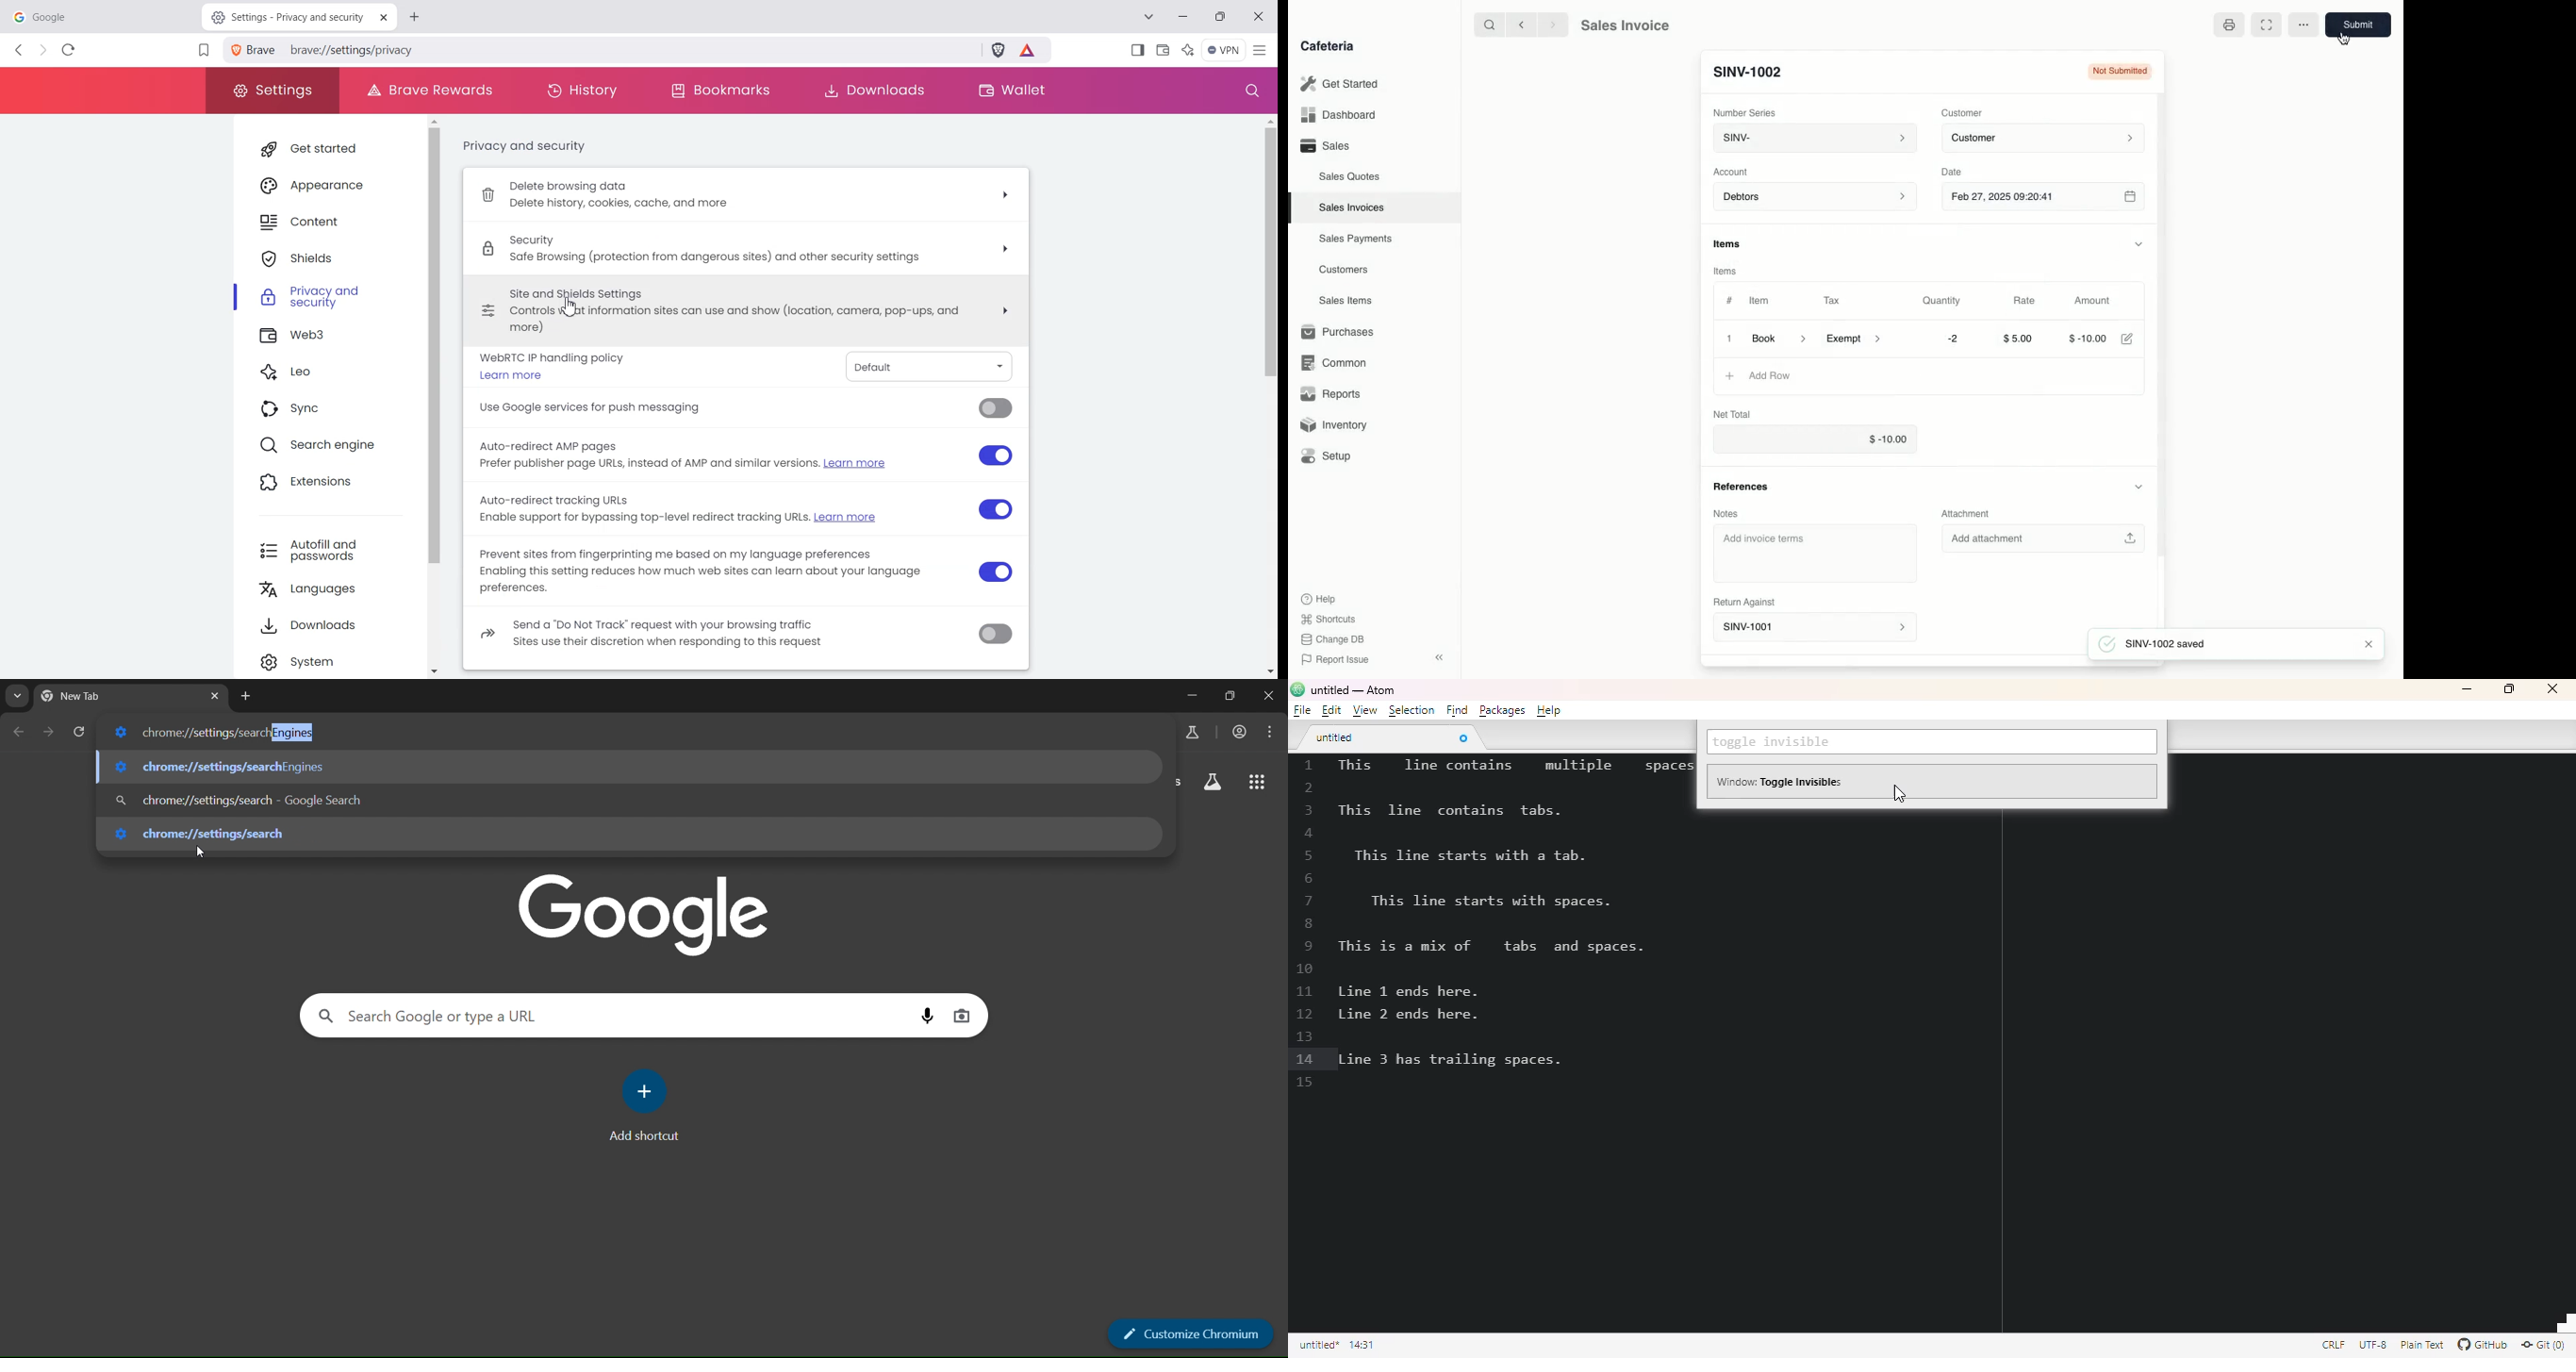 The height and width of the screenshot is (1372, 2576). I want to click on References, so click(1744, 487).